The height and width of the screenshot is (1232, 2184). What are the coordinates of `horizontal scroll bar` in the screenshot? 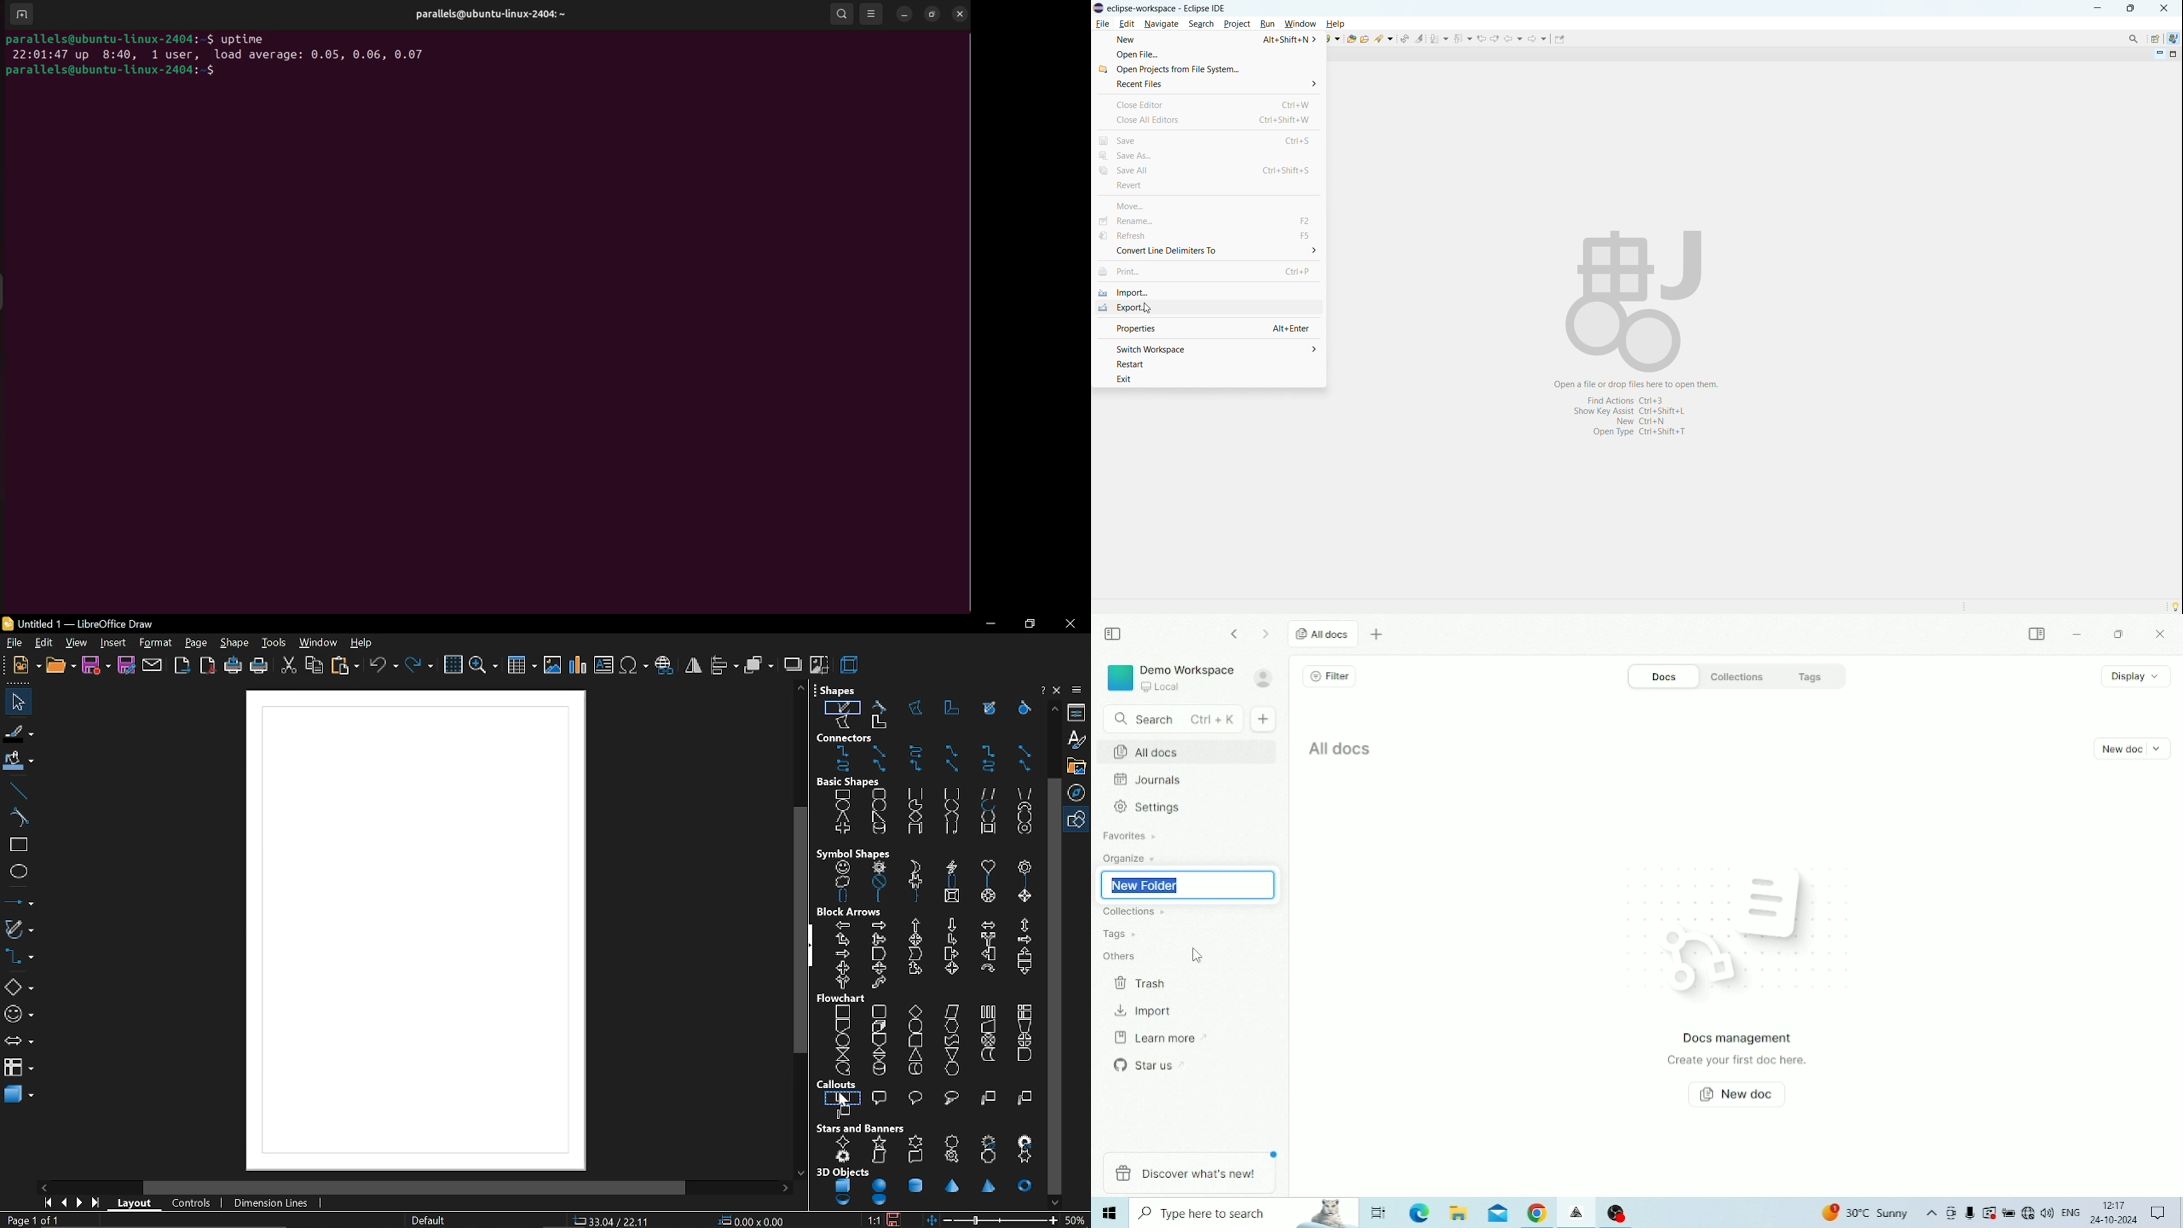 It's located at (415, 1187).